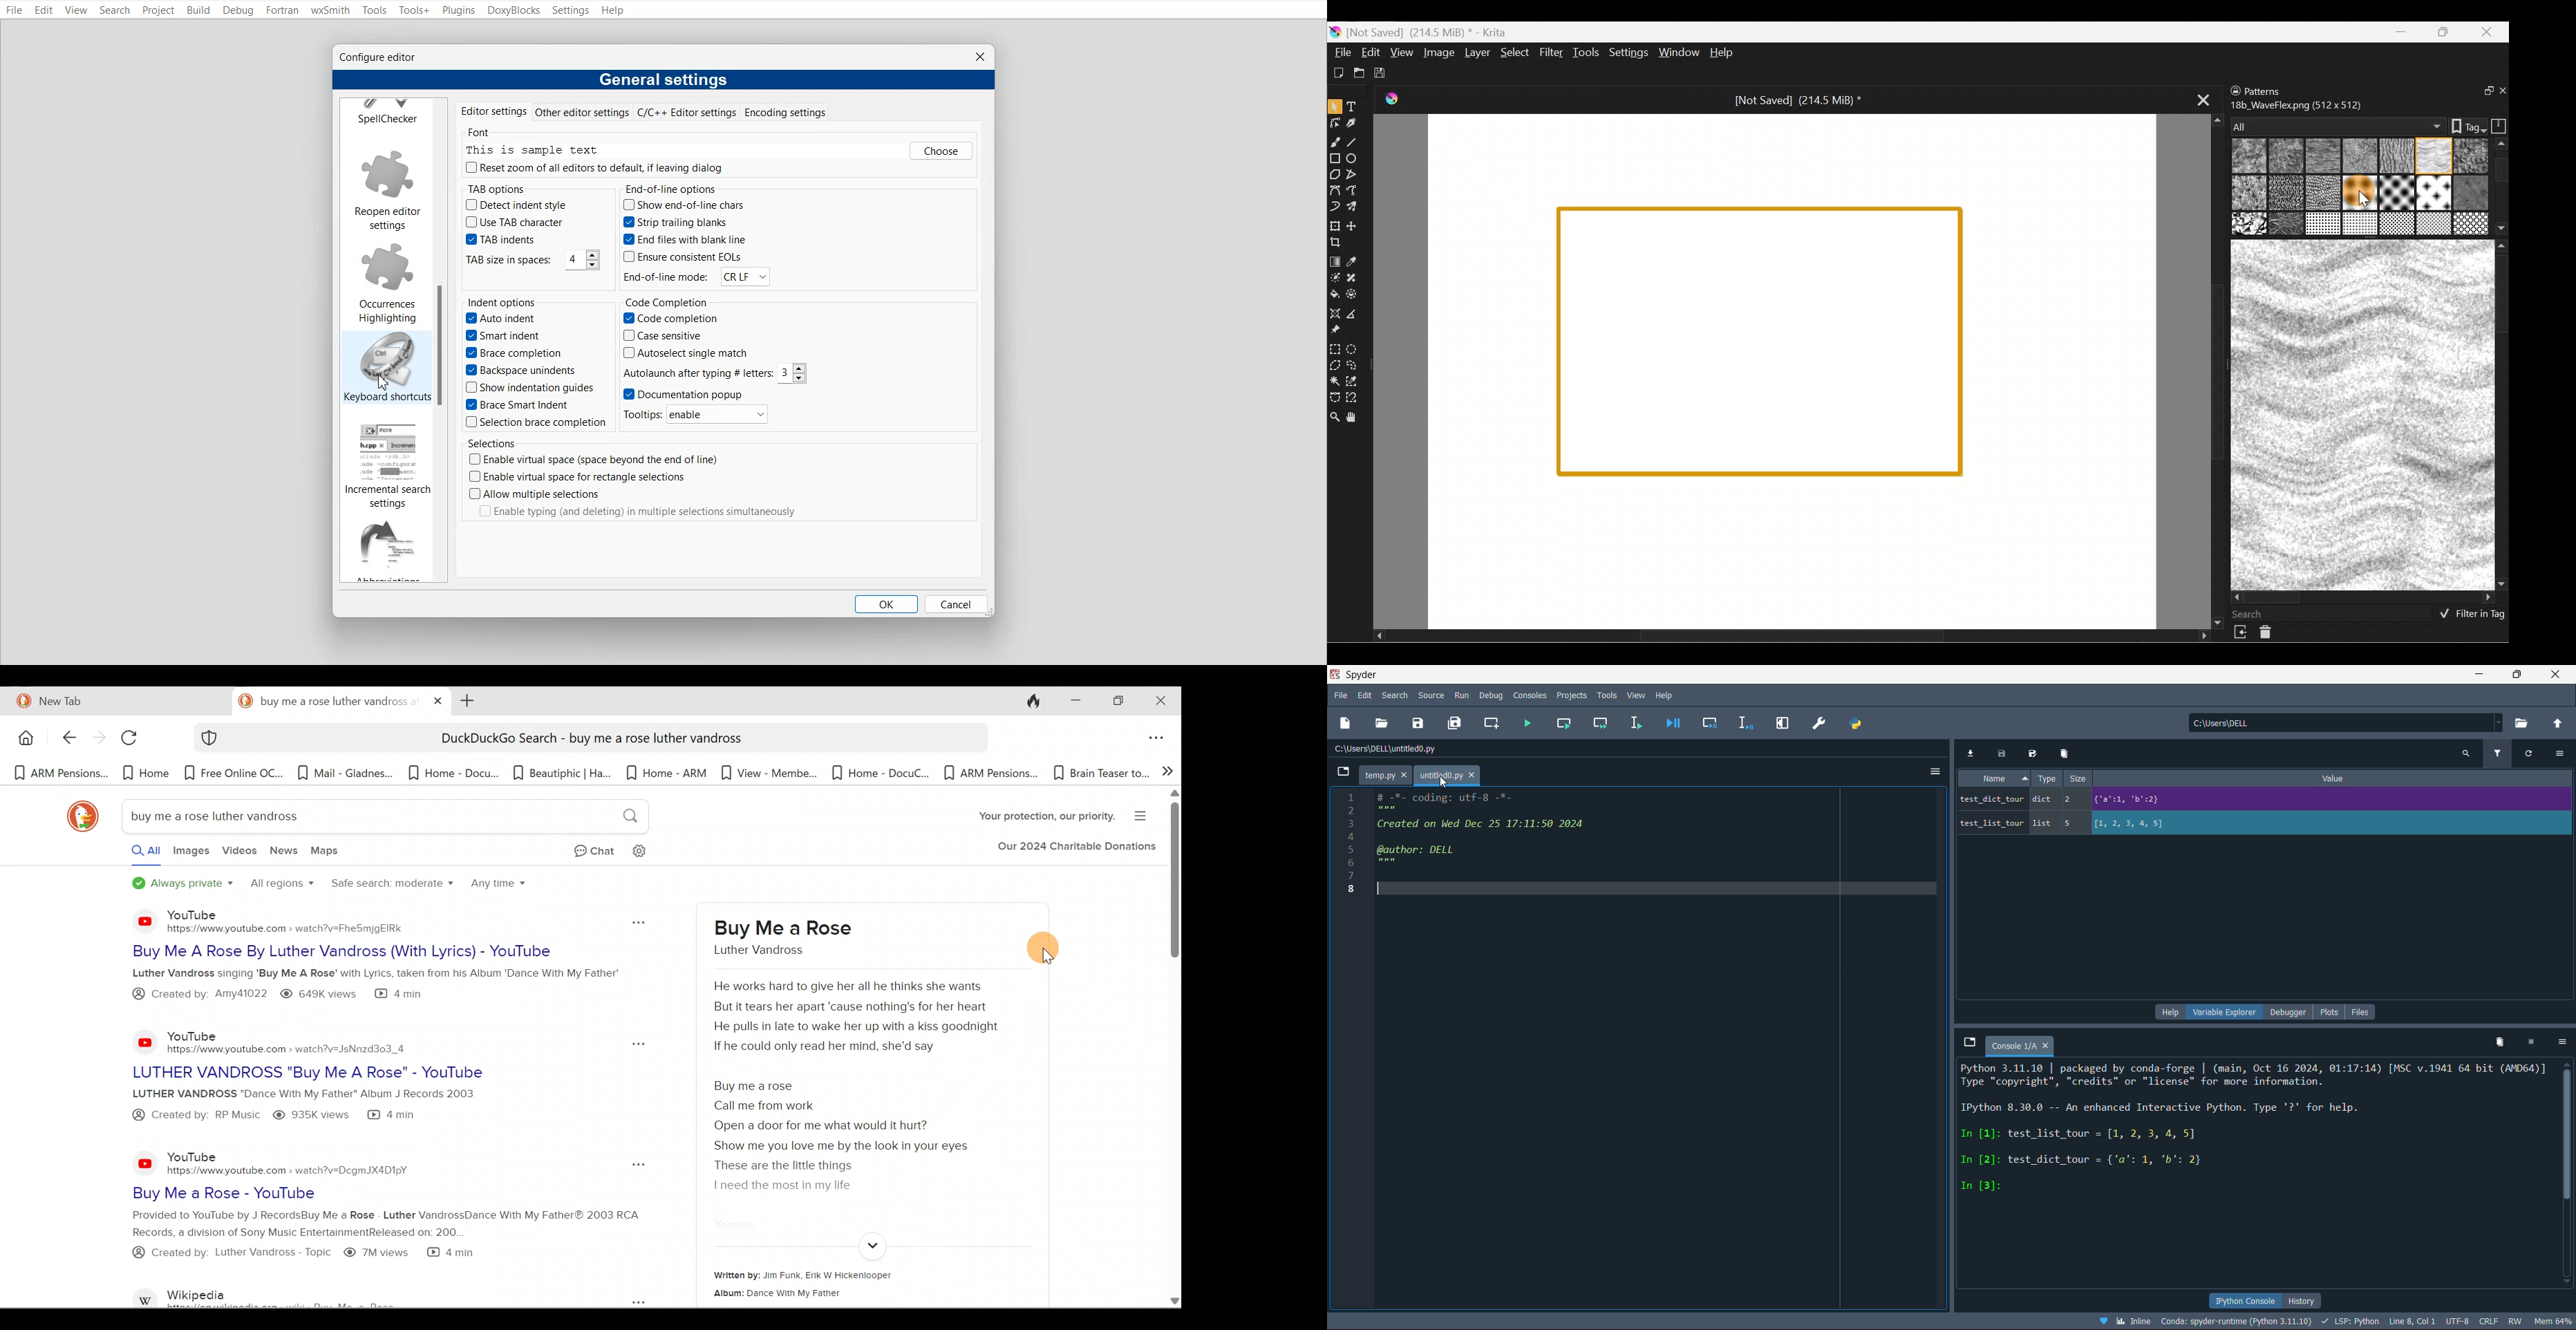  Describe the element at coordinates (1337, 259) in the screenshot. I see `Draw a gradient` at that location.